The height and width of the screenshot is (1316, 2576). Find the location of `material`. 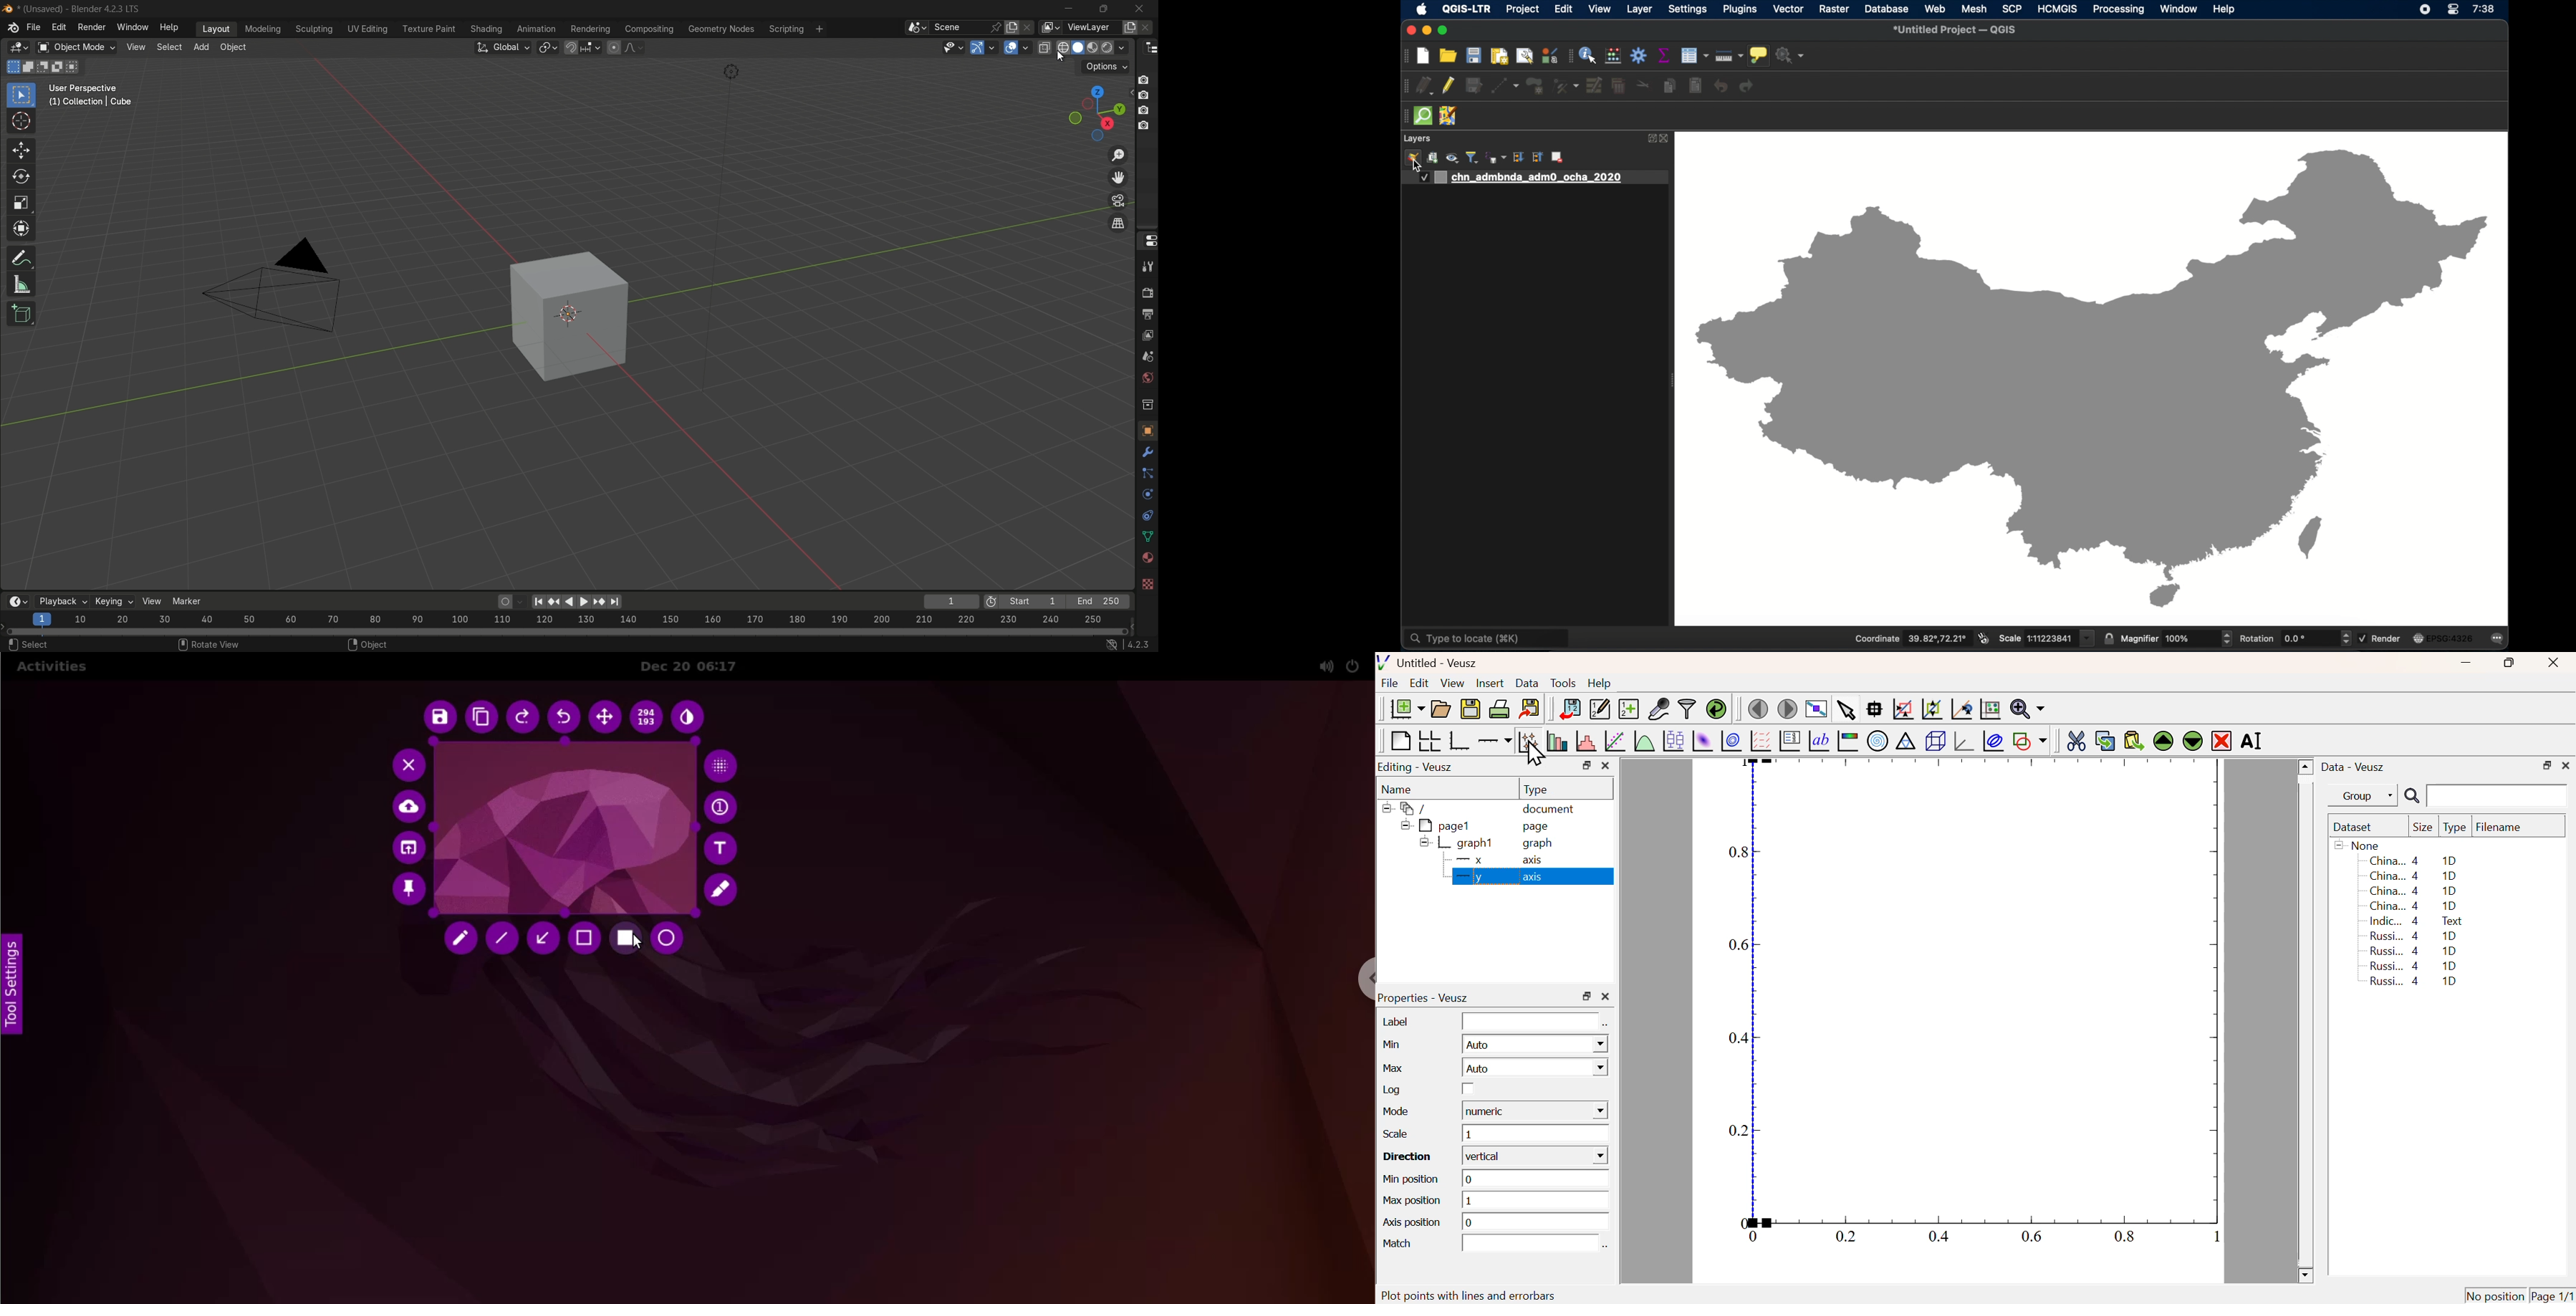

material is located at coordinates (1147, 560).